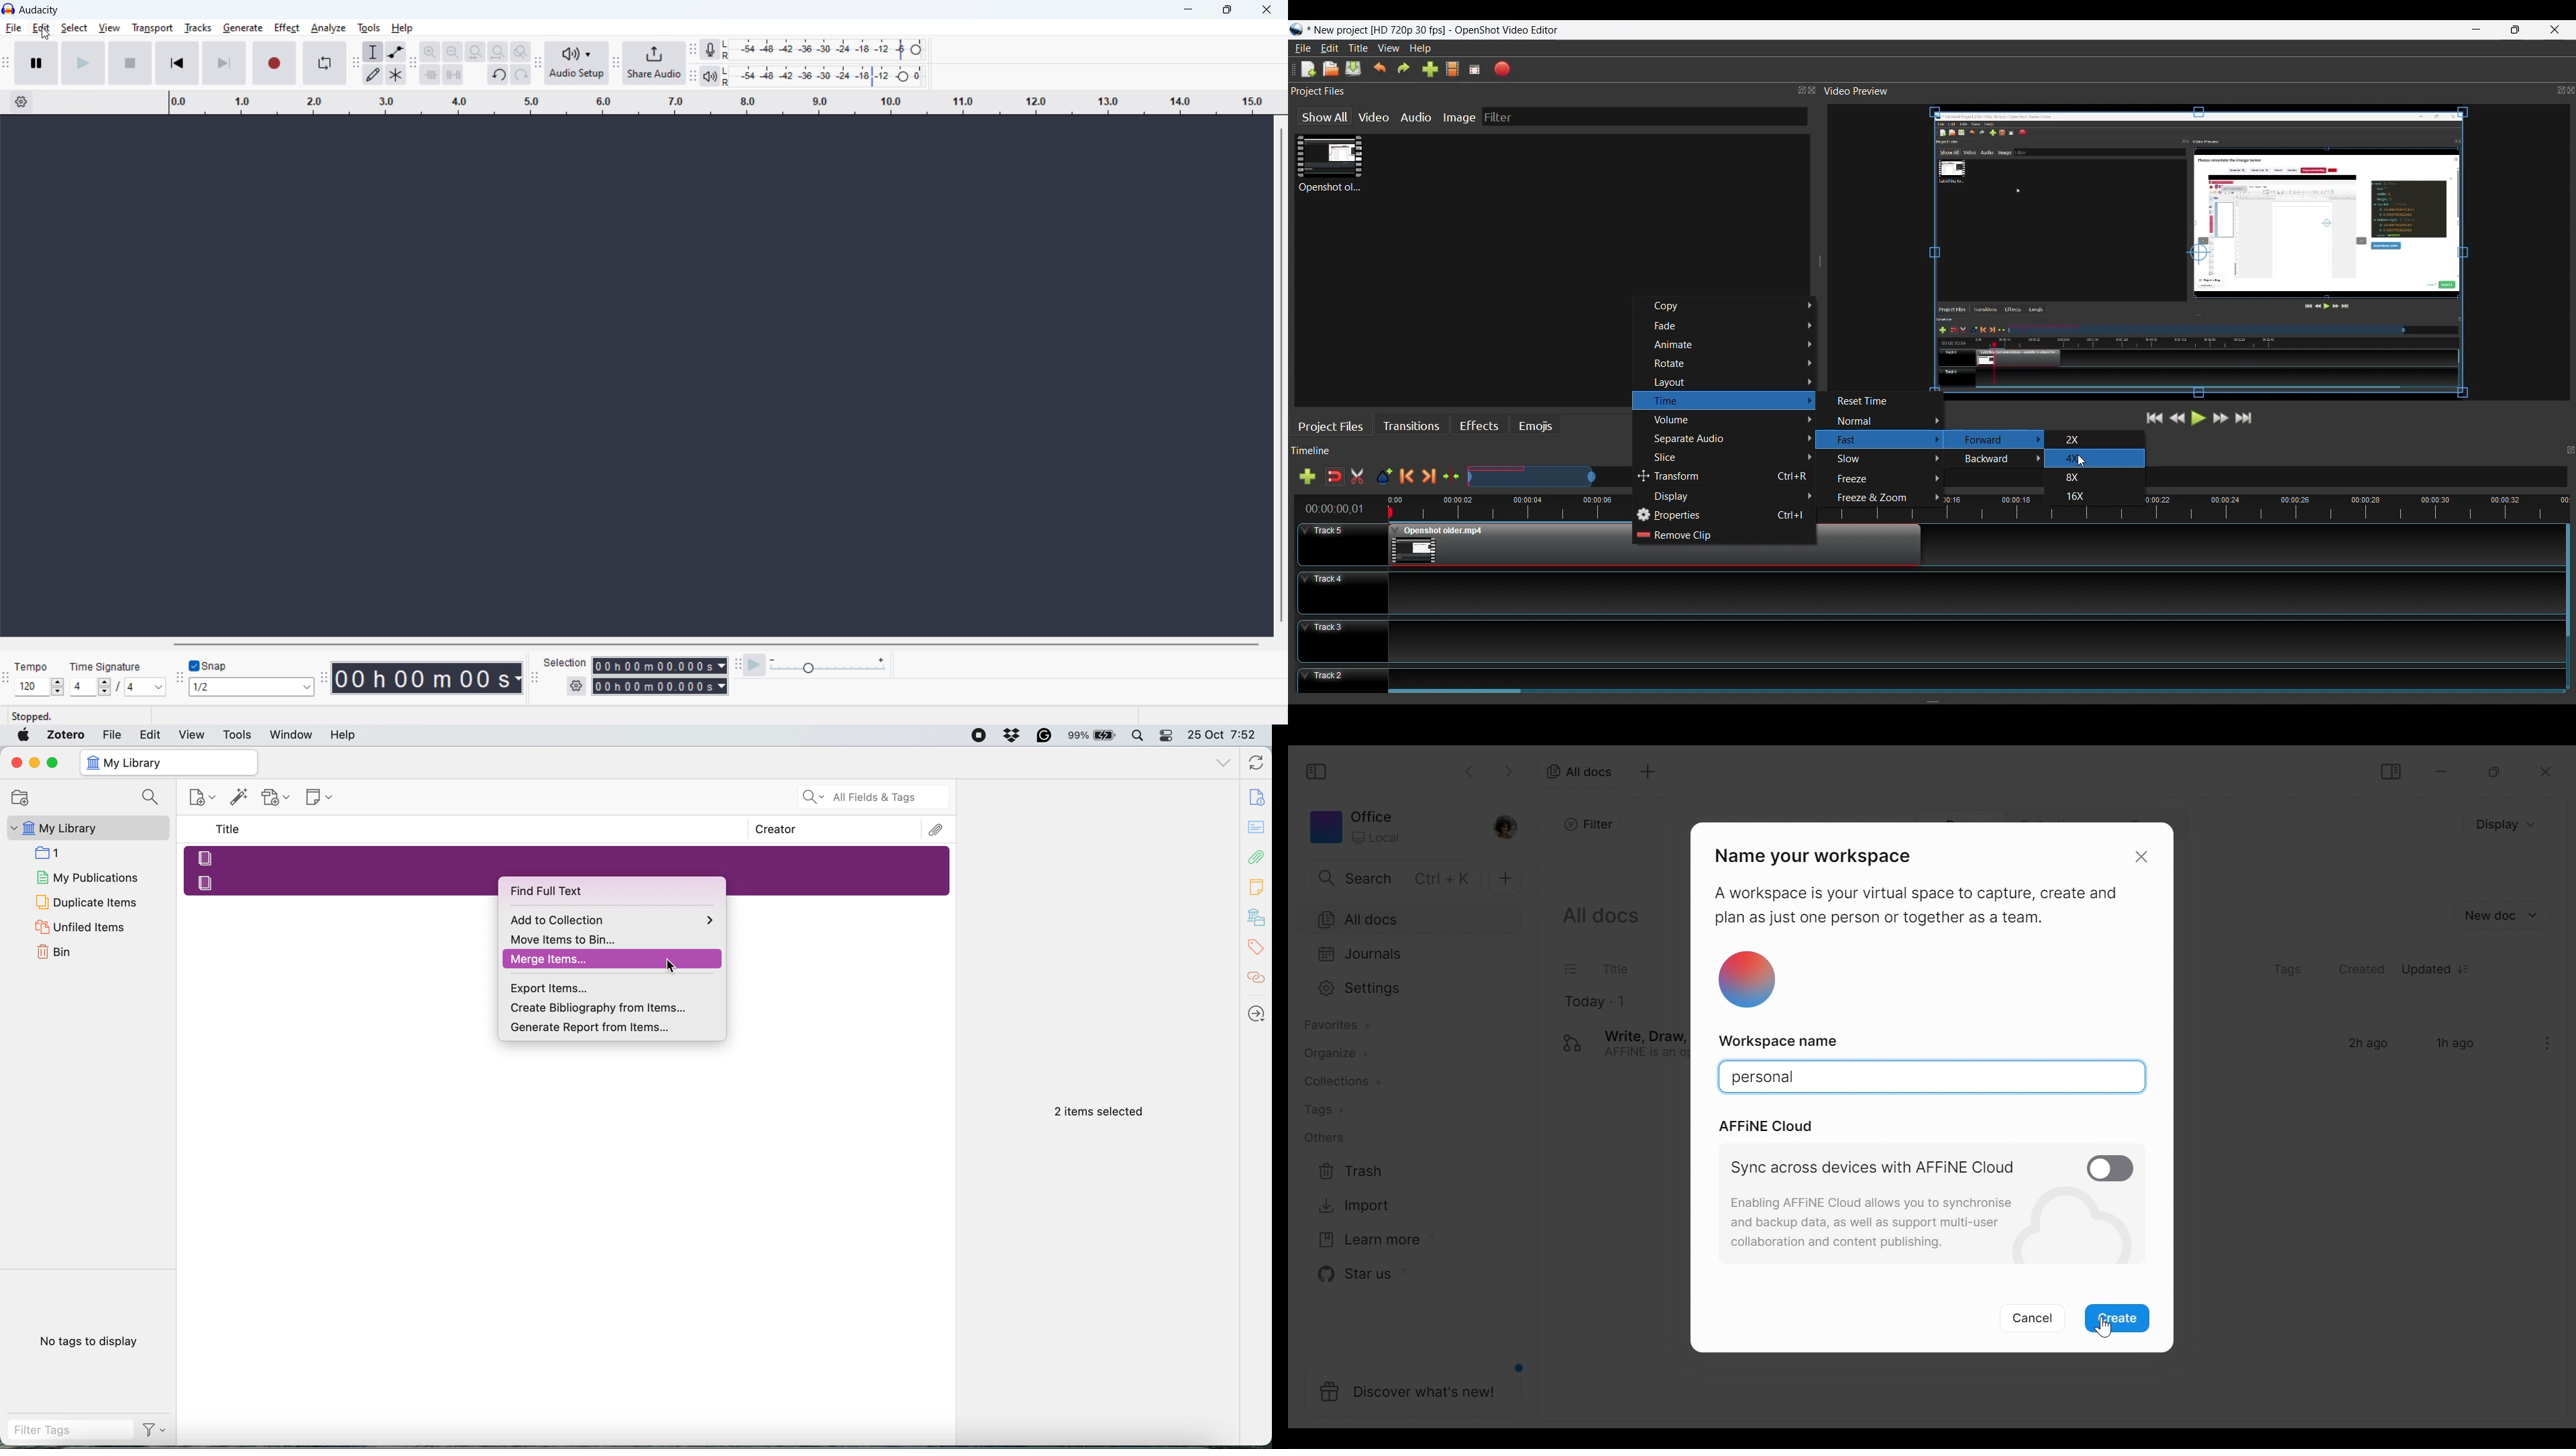 This screenshot has height=1456, width=2576. Describe the element at coordinates (2543, 1042) in the screenshot. I see `ellipsis` at that location.